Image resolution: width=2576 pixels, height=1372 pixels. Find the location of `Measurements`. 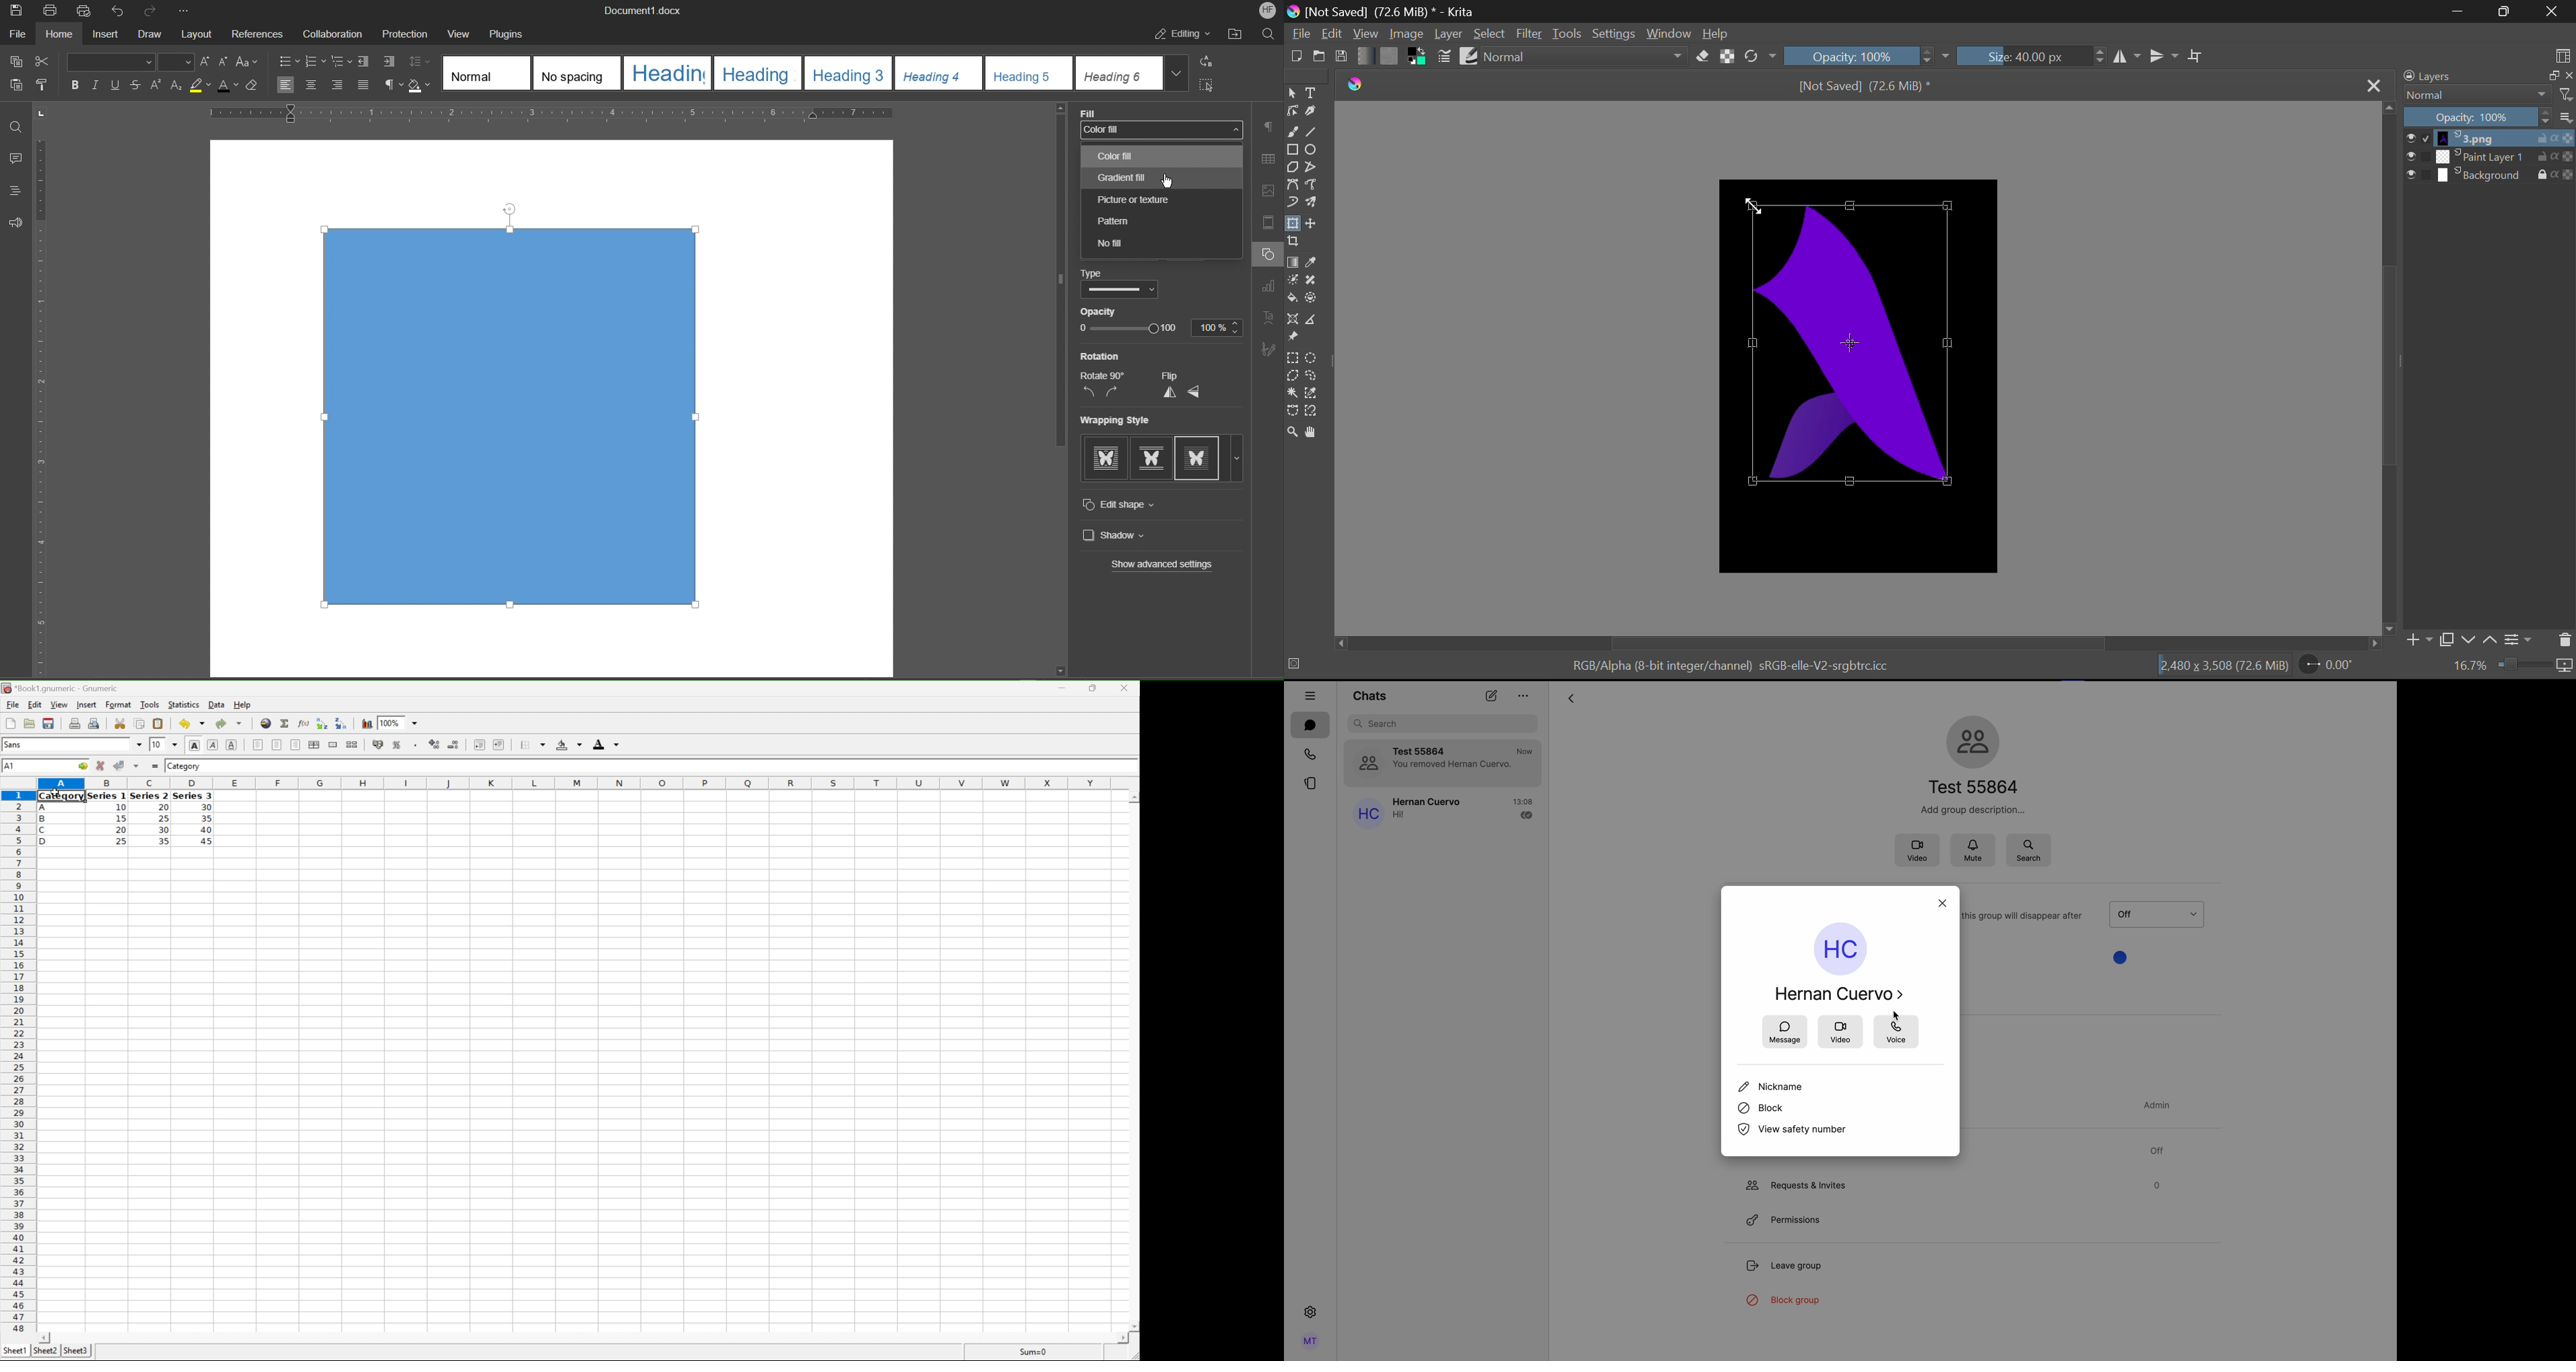

Measurements is located at coordinates (1316, 320).